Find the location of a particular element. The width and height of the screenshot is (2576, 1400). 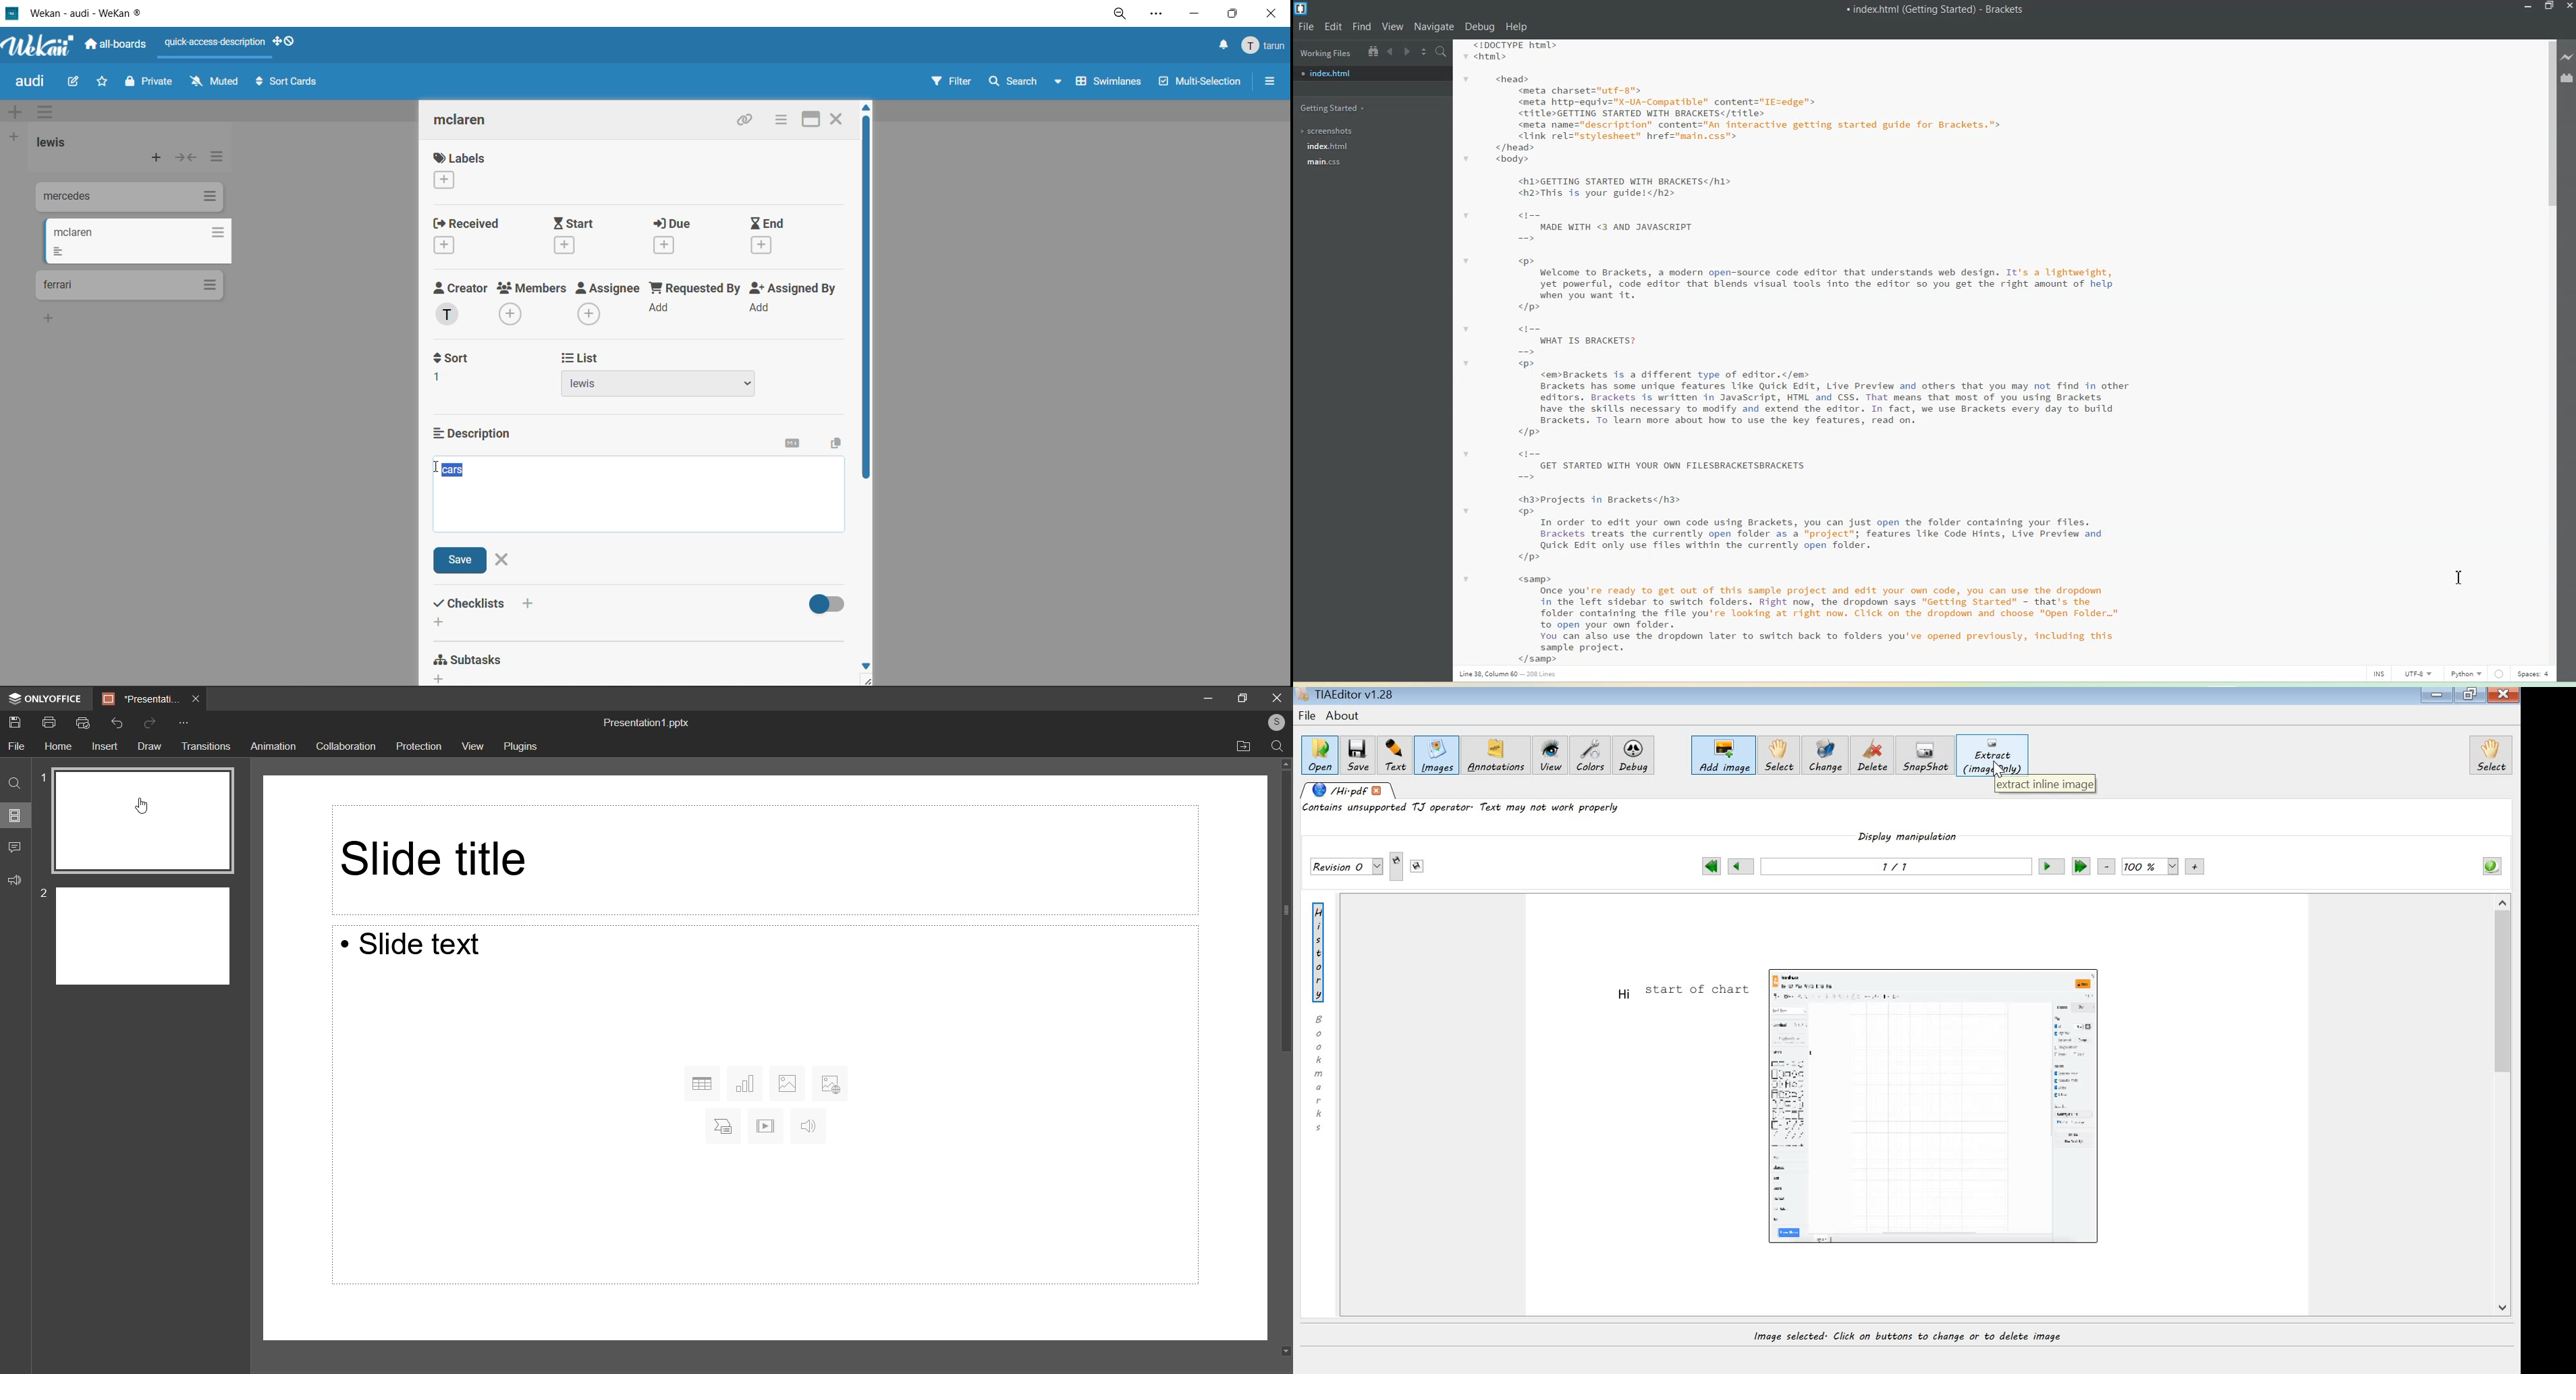

close is located at coordinates (1273, 698).